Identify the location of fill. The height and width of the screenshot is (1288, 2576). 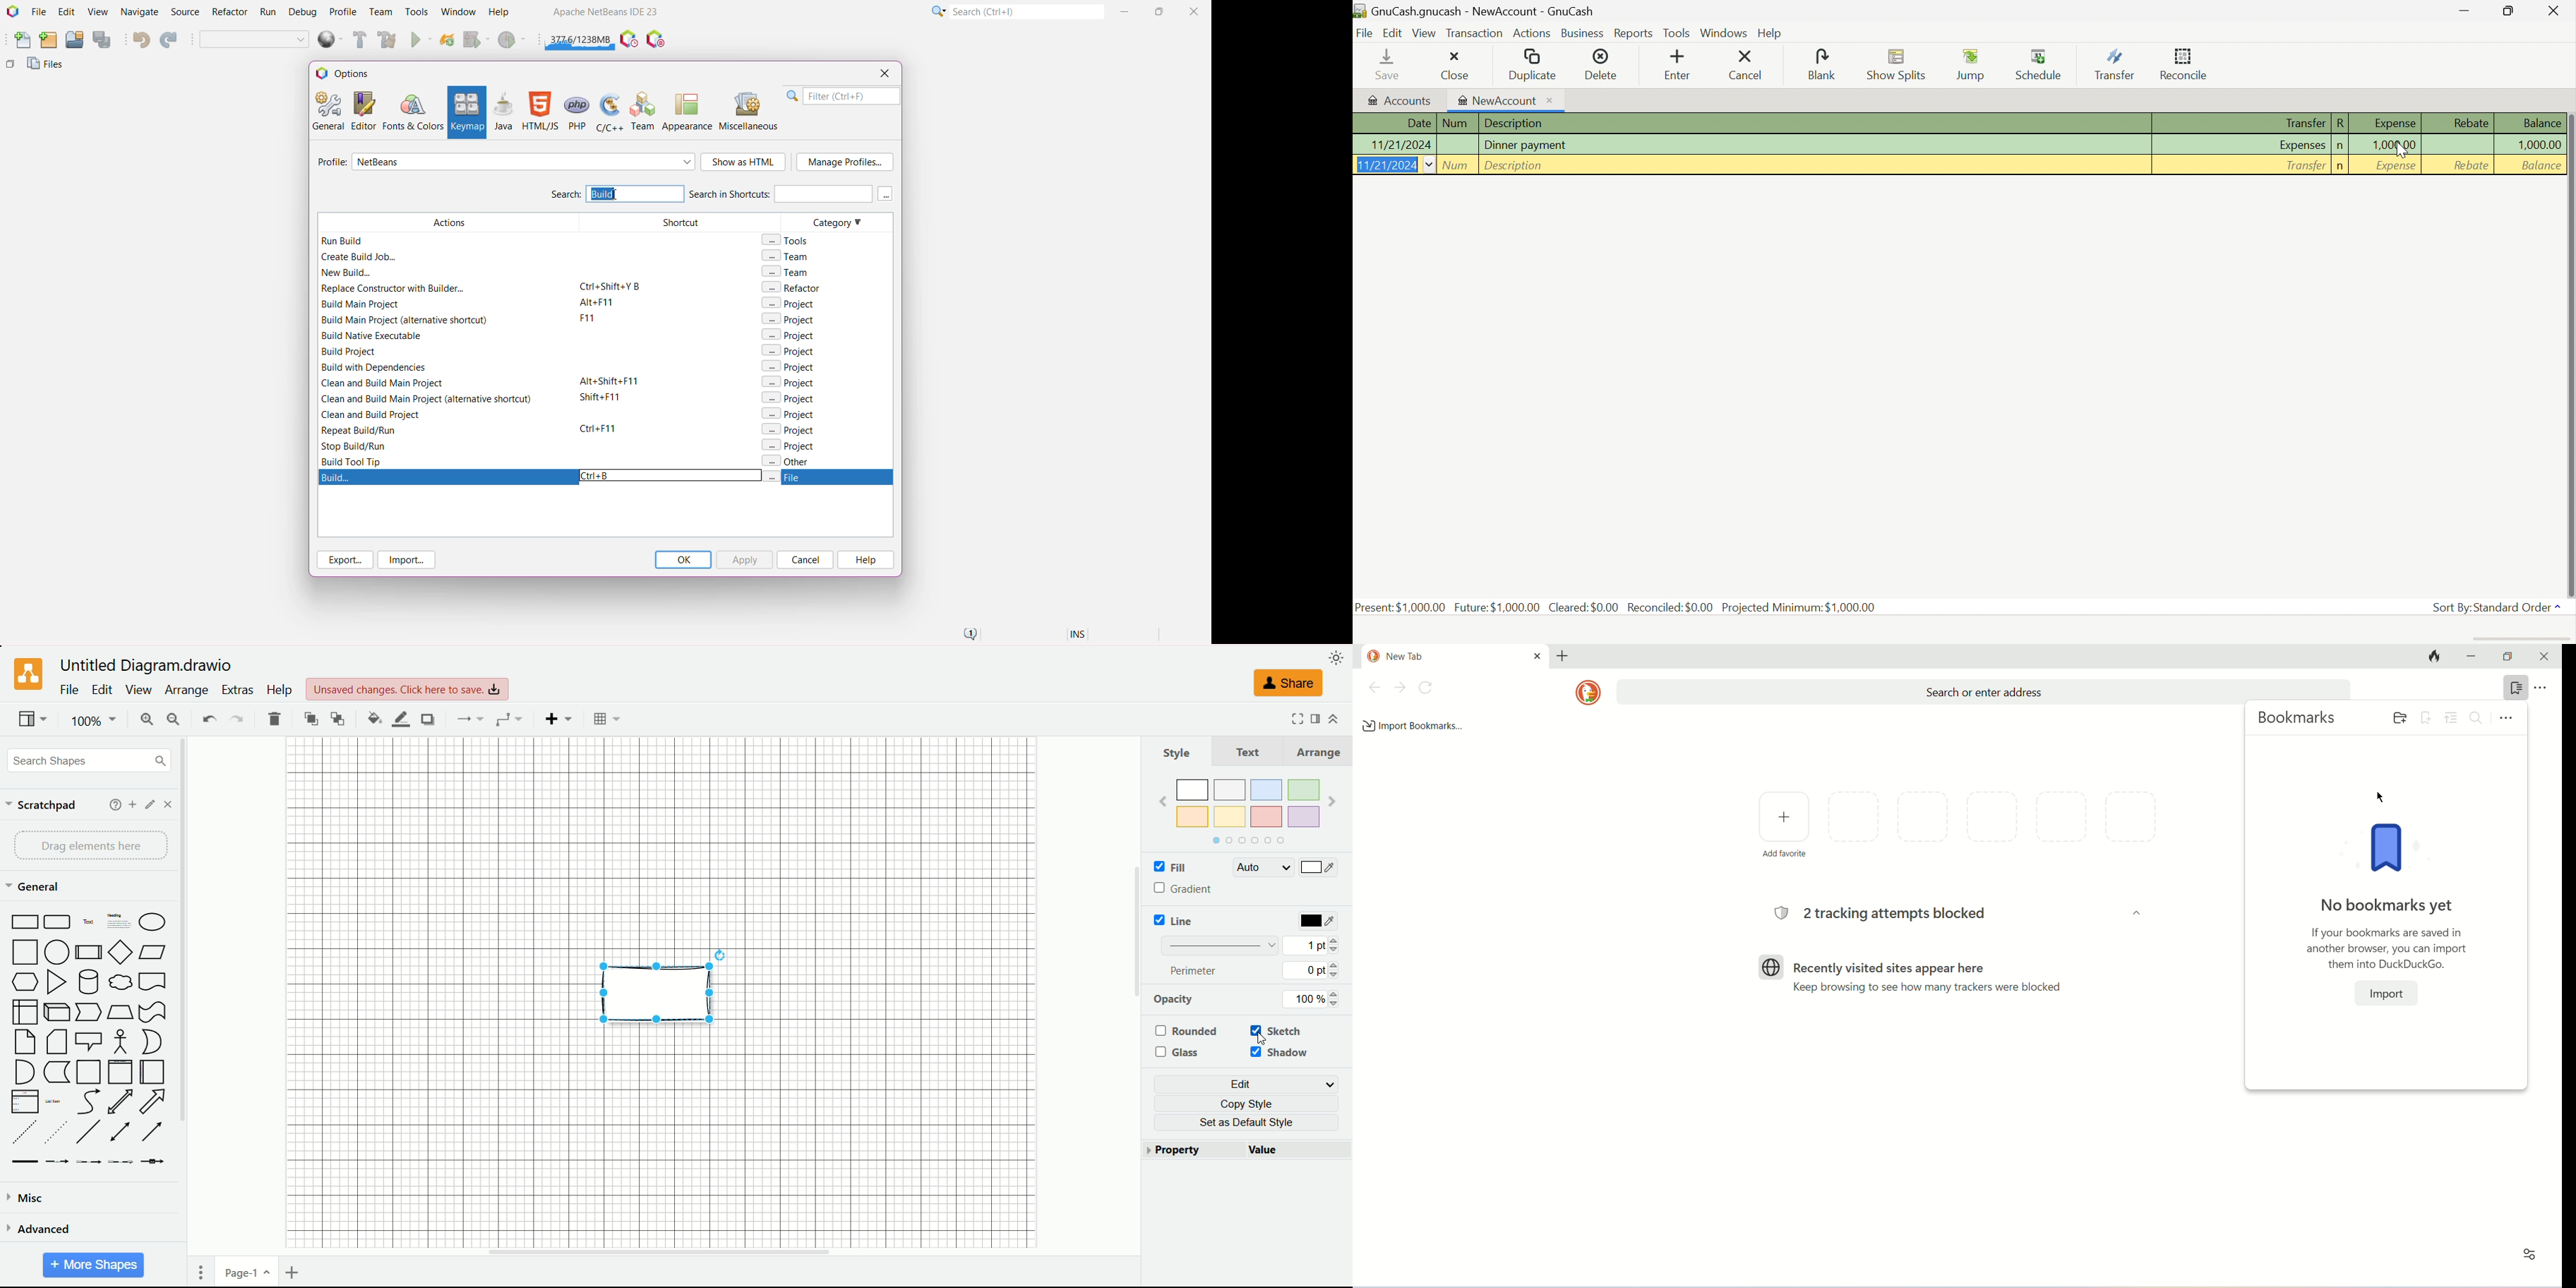
(1169, 868).